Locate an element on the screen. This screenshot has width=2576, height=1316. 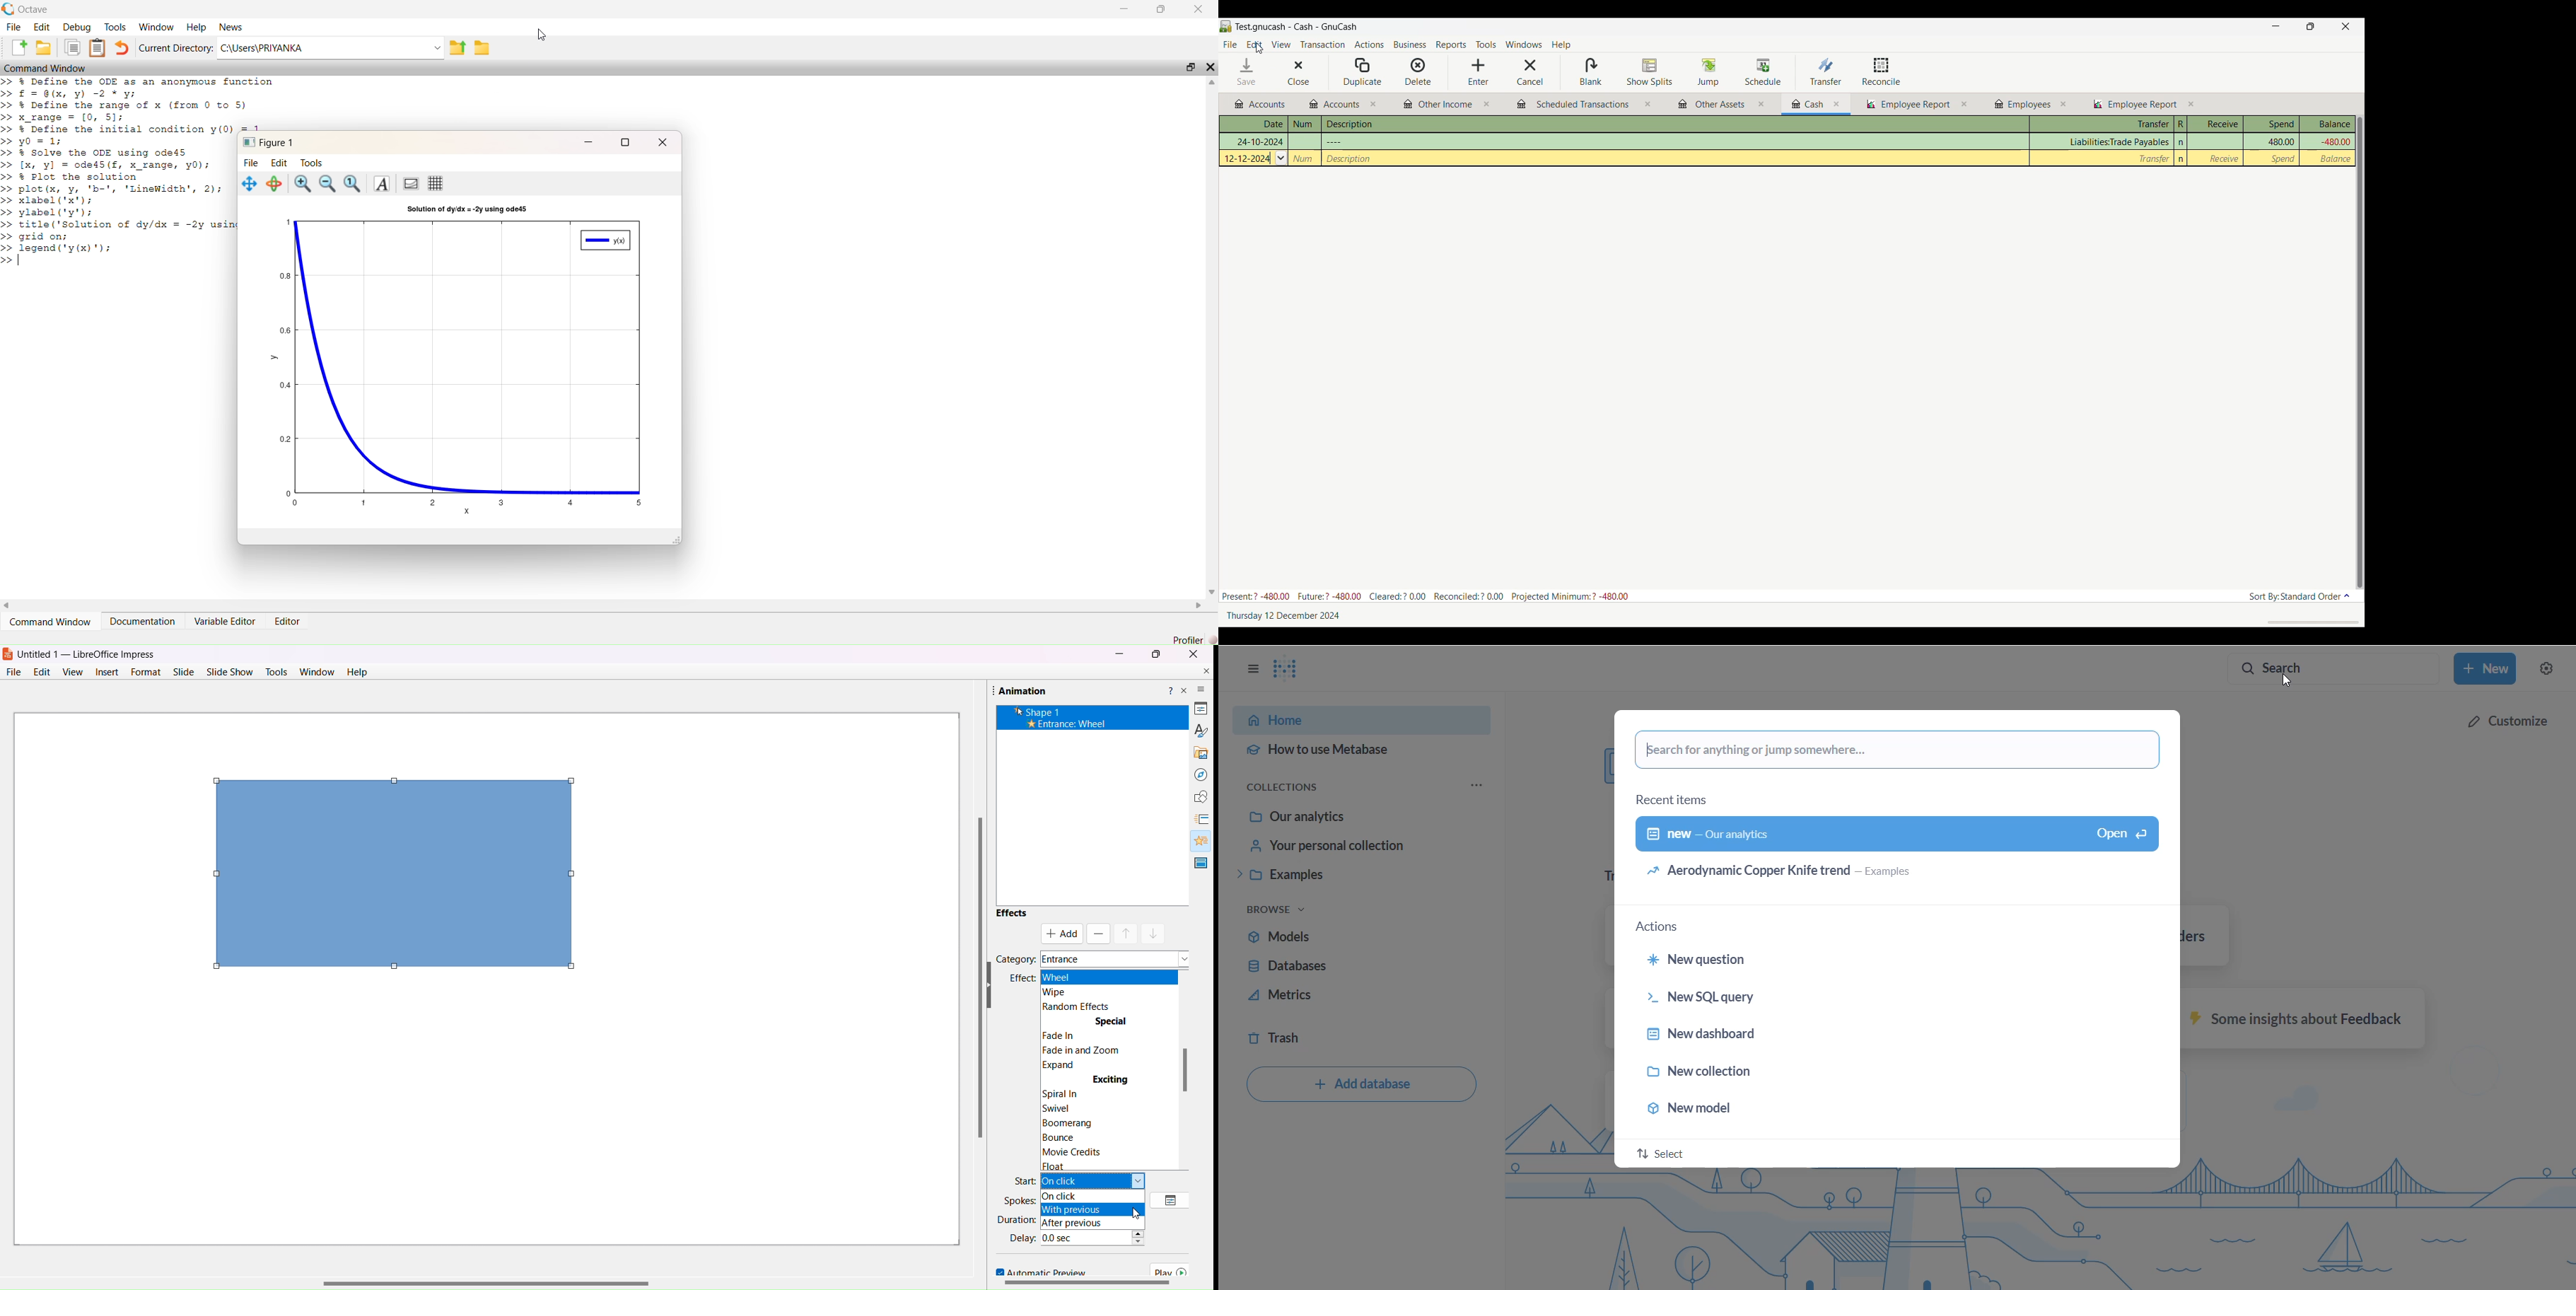
close is located at coordinates (1199, 8).